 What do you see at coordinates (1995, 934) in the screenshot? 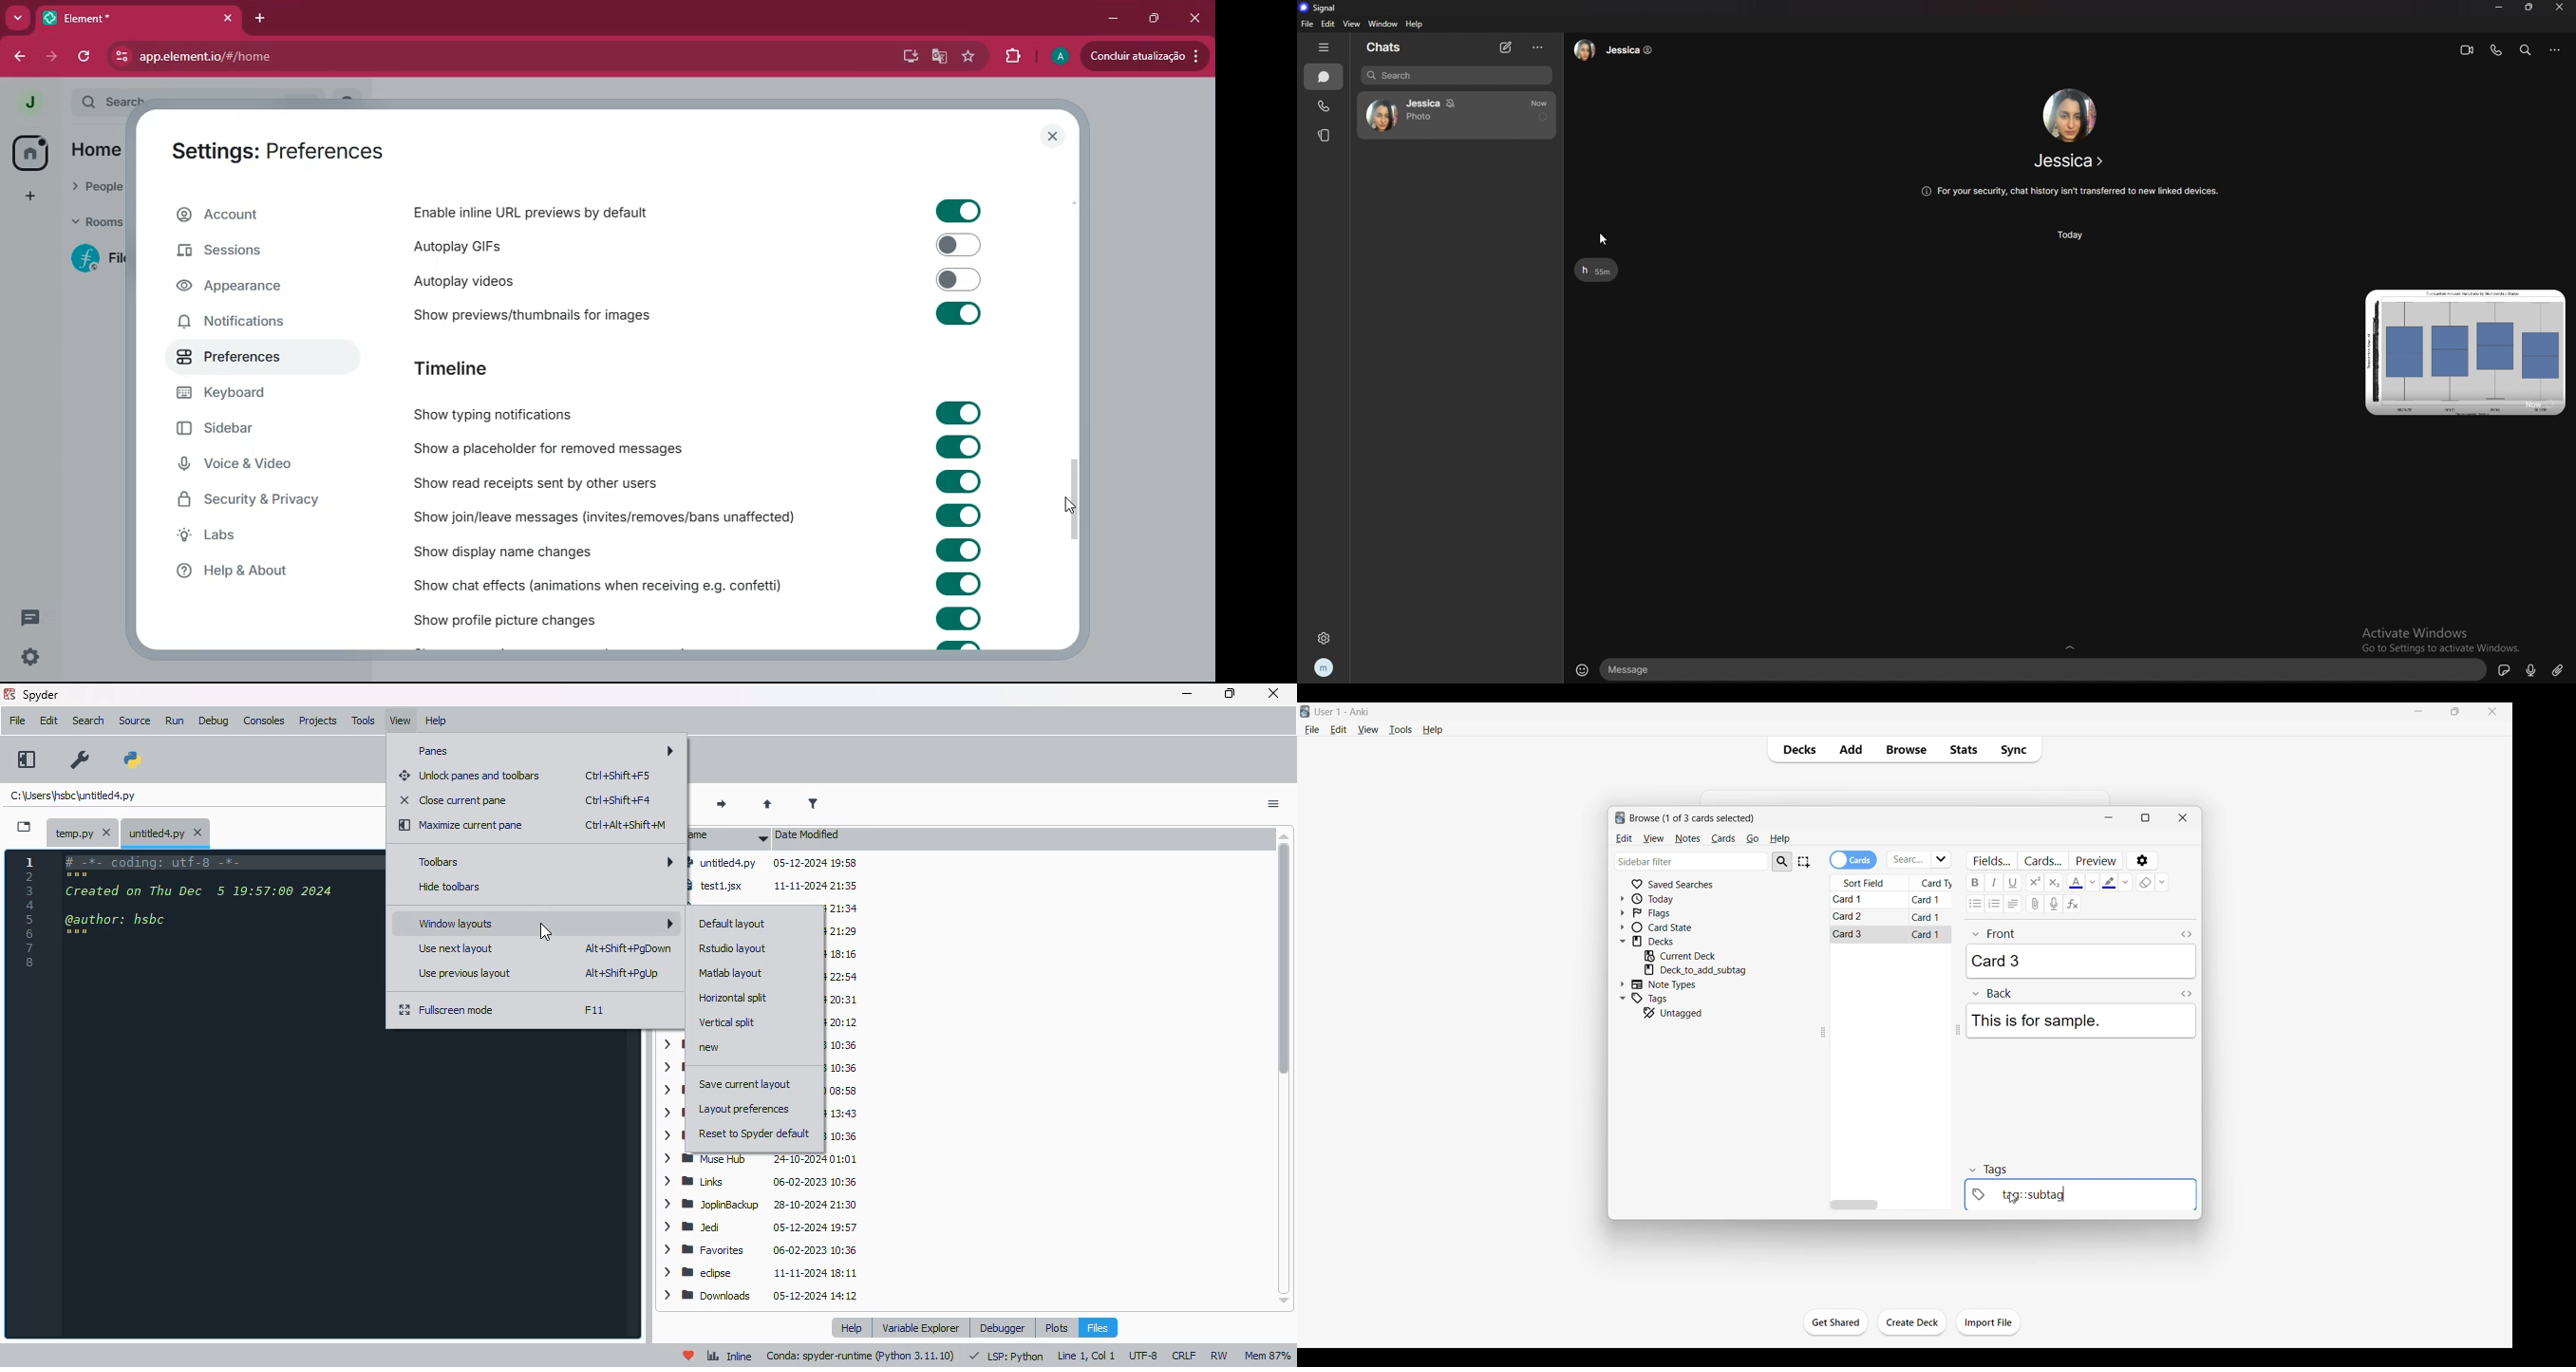
I see `front` at bounding box center [1995, 934].